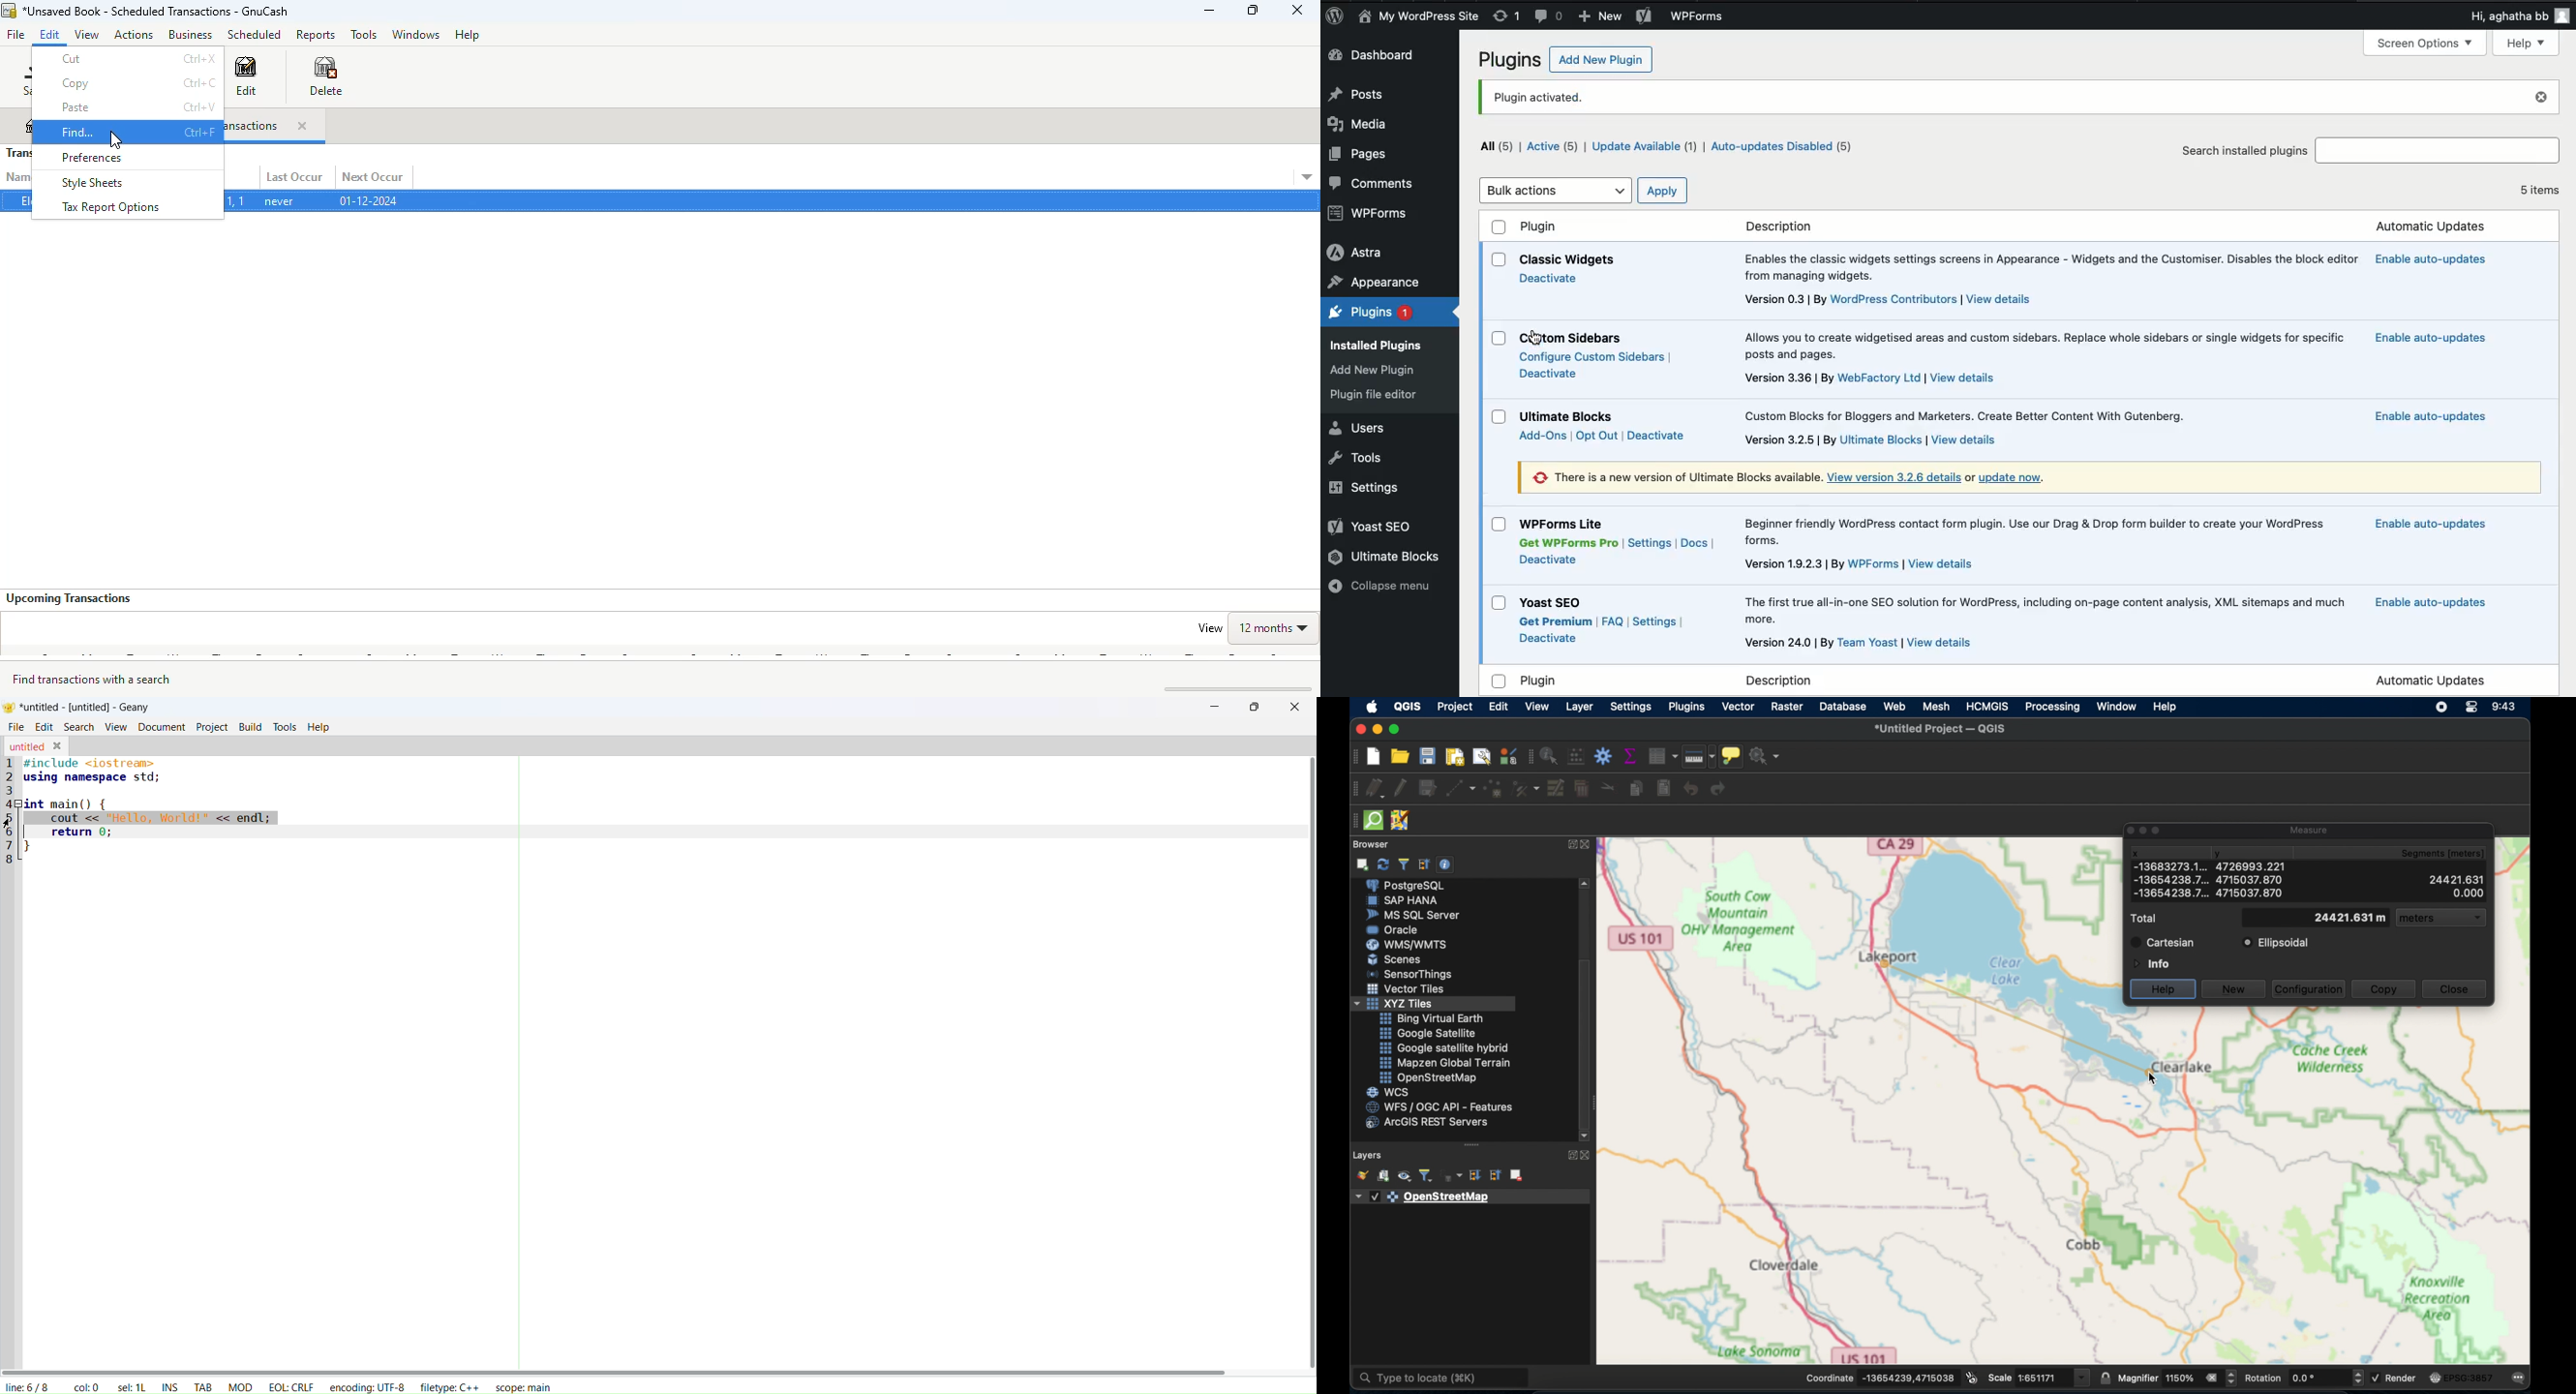 The width and height of the screenshot is (2576, 1400). What do you see at coordinates (1732, 755) in the screenshot?
I see `showman tips` at bounding box center [1732, 755].